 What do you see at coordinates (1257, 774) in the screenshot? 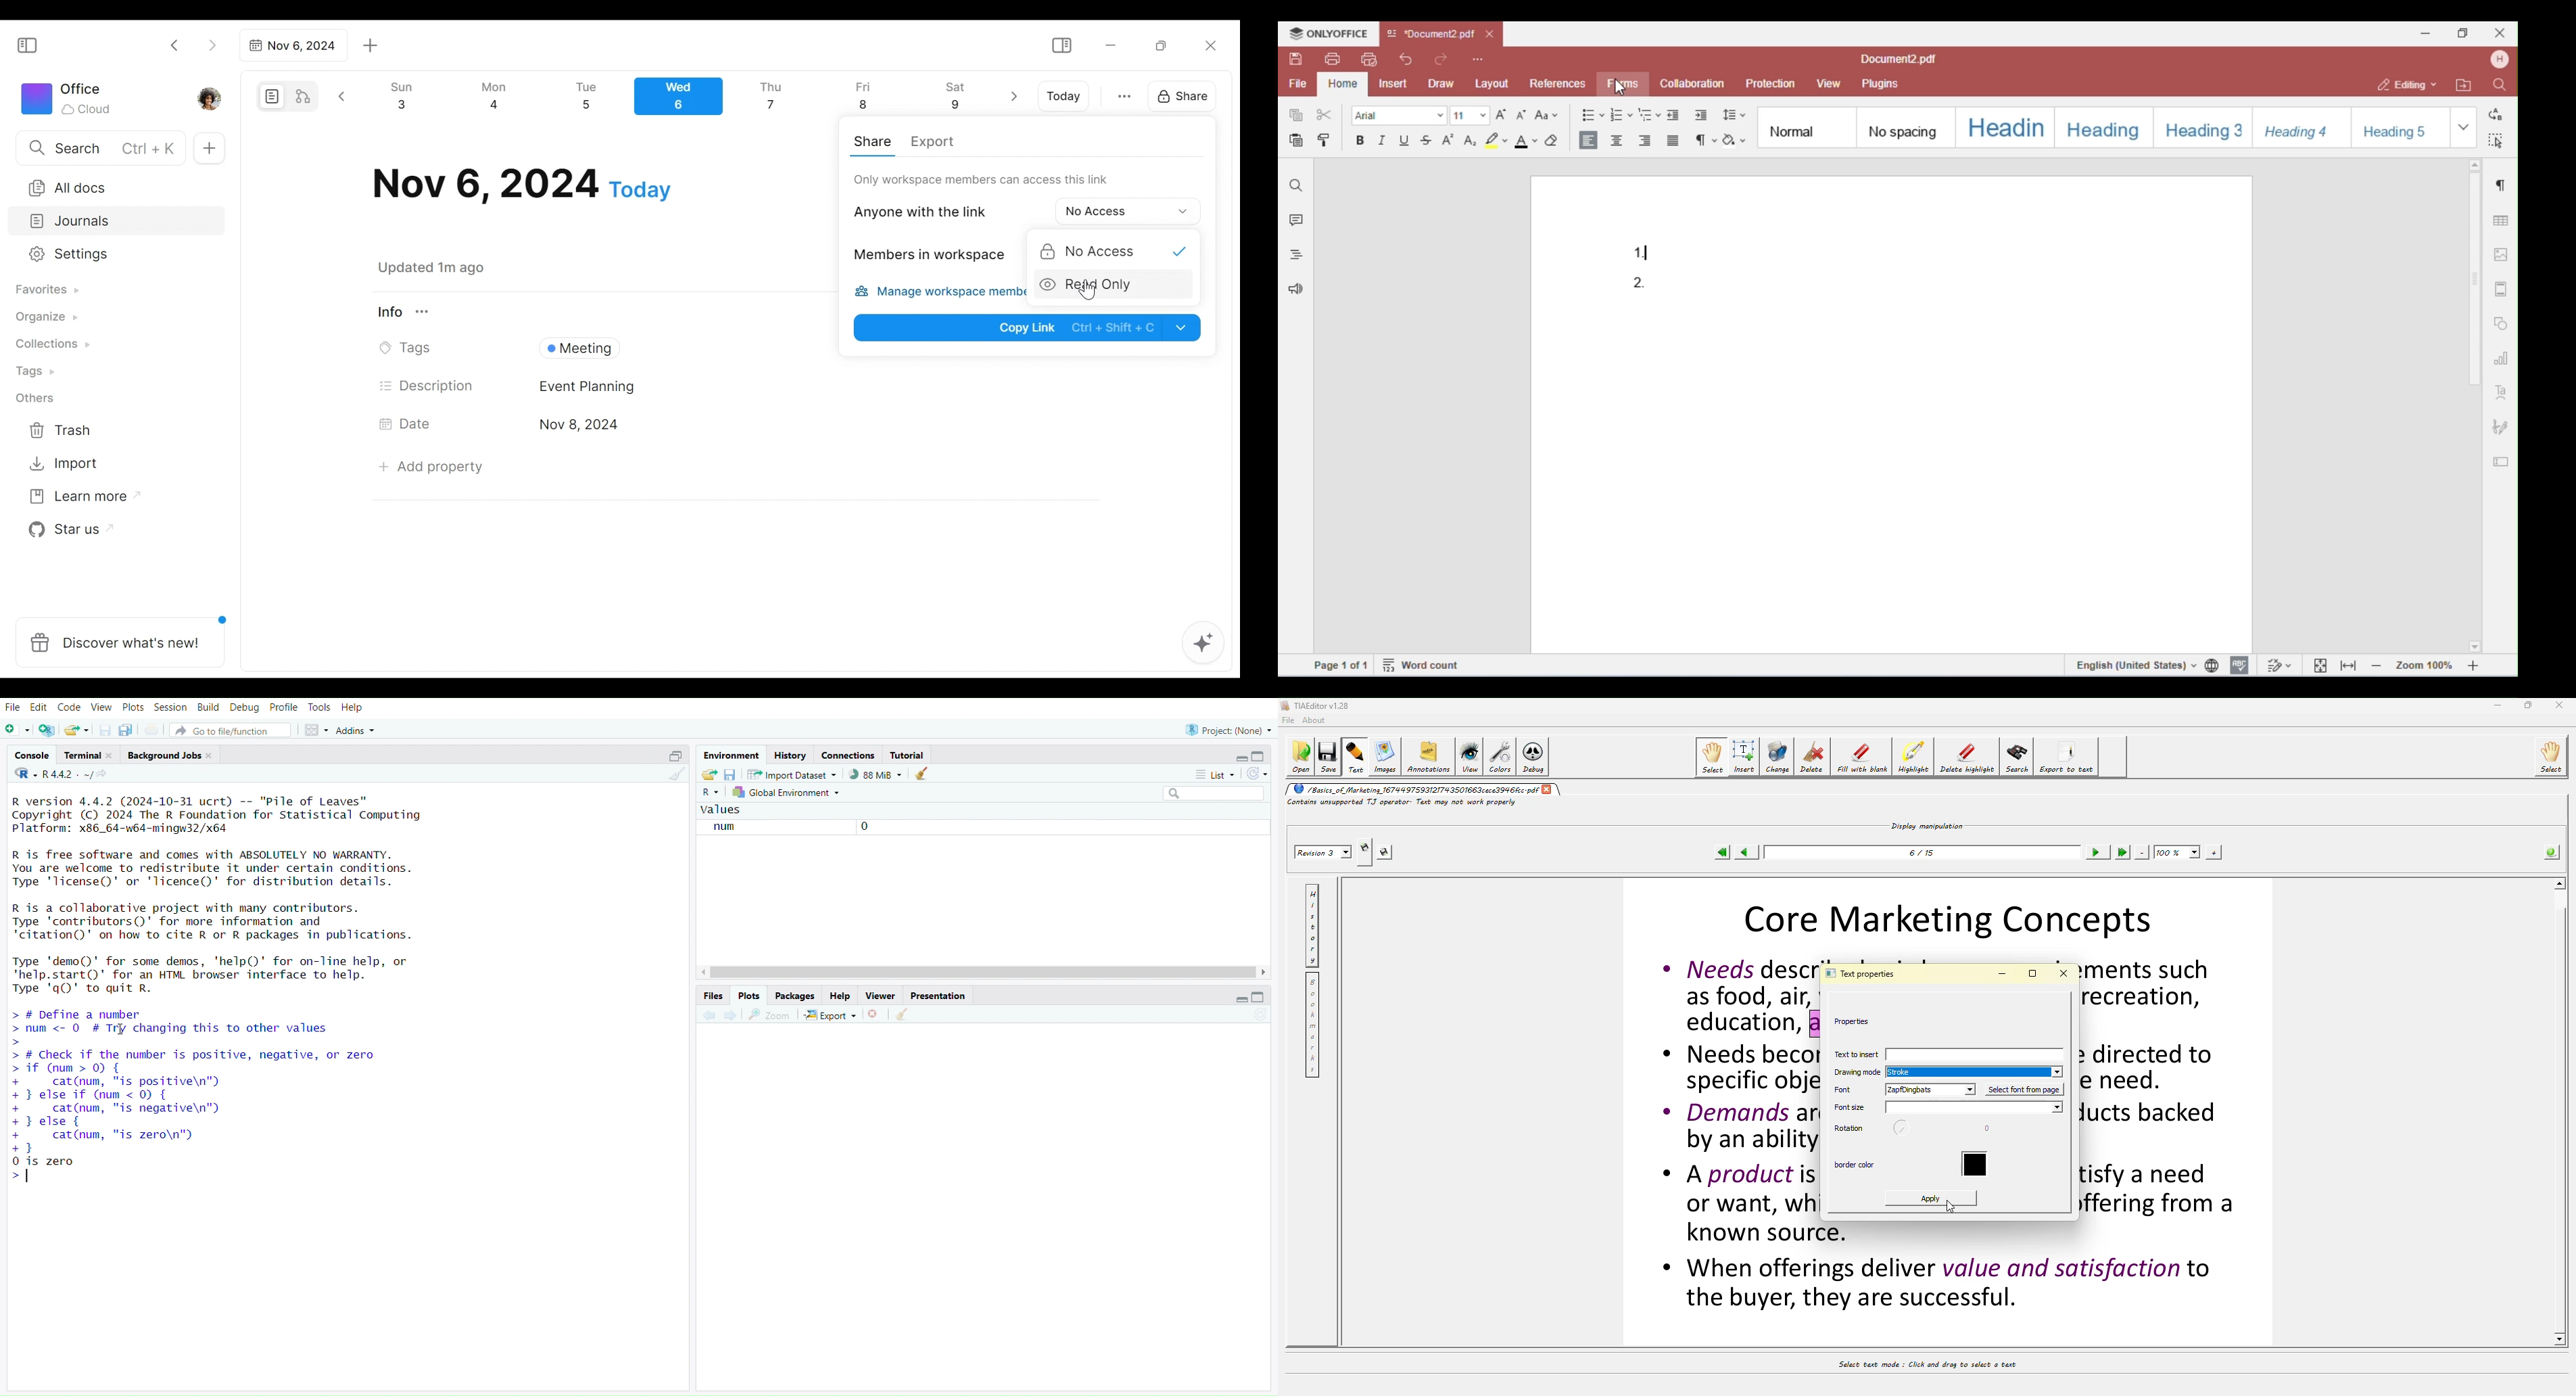
I see `refresh list` at bounding box center [1257, 774].